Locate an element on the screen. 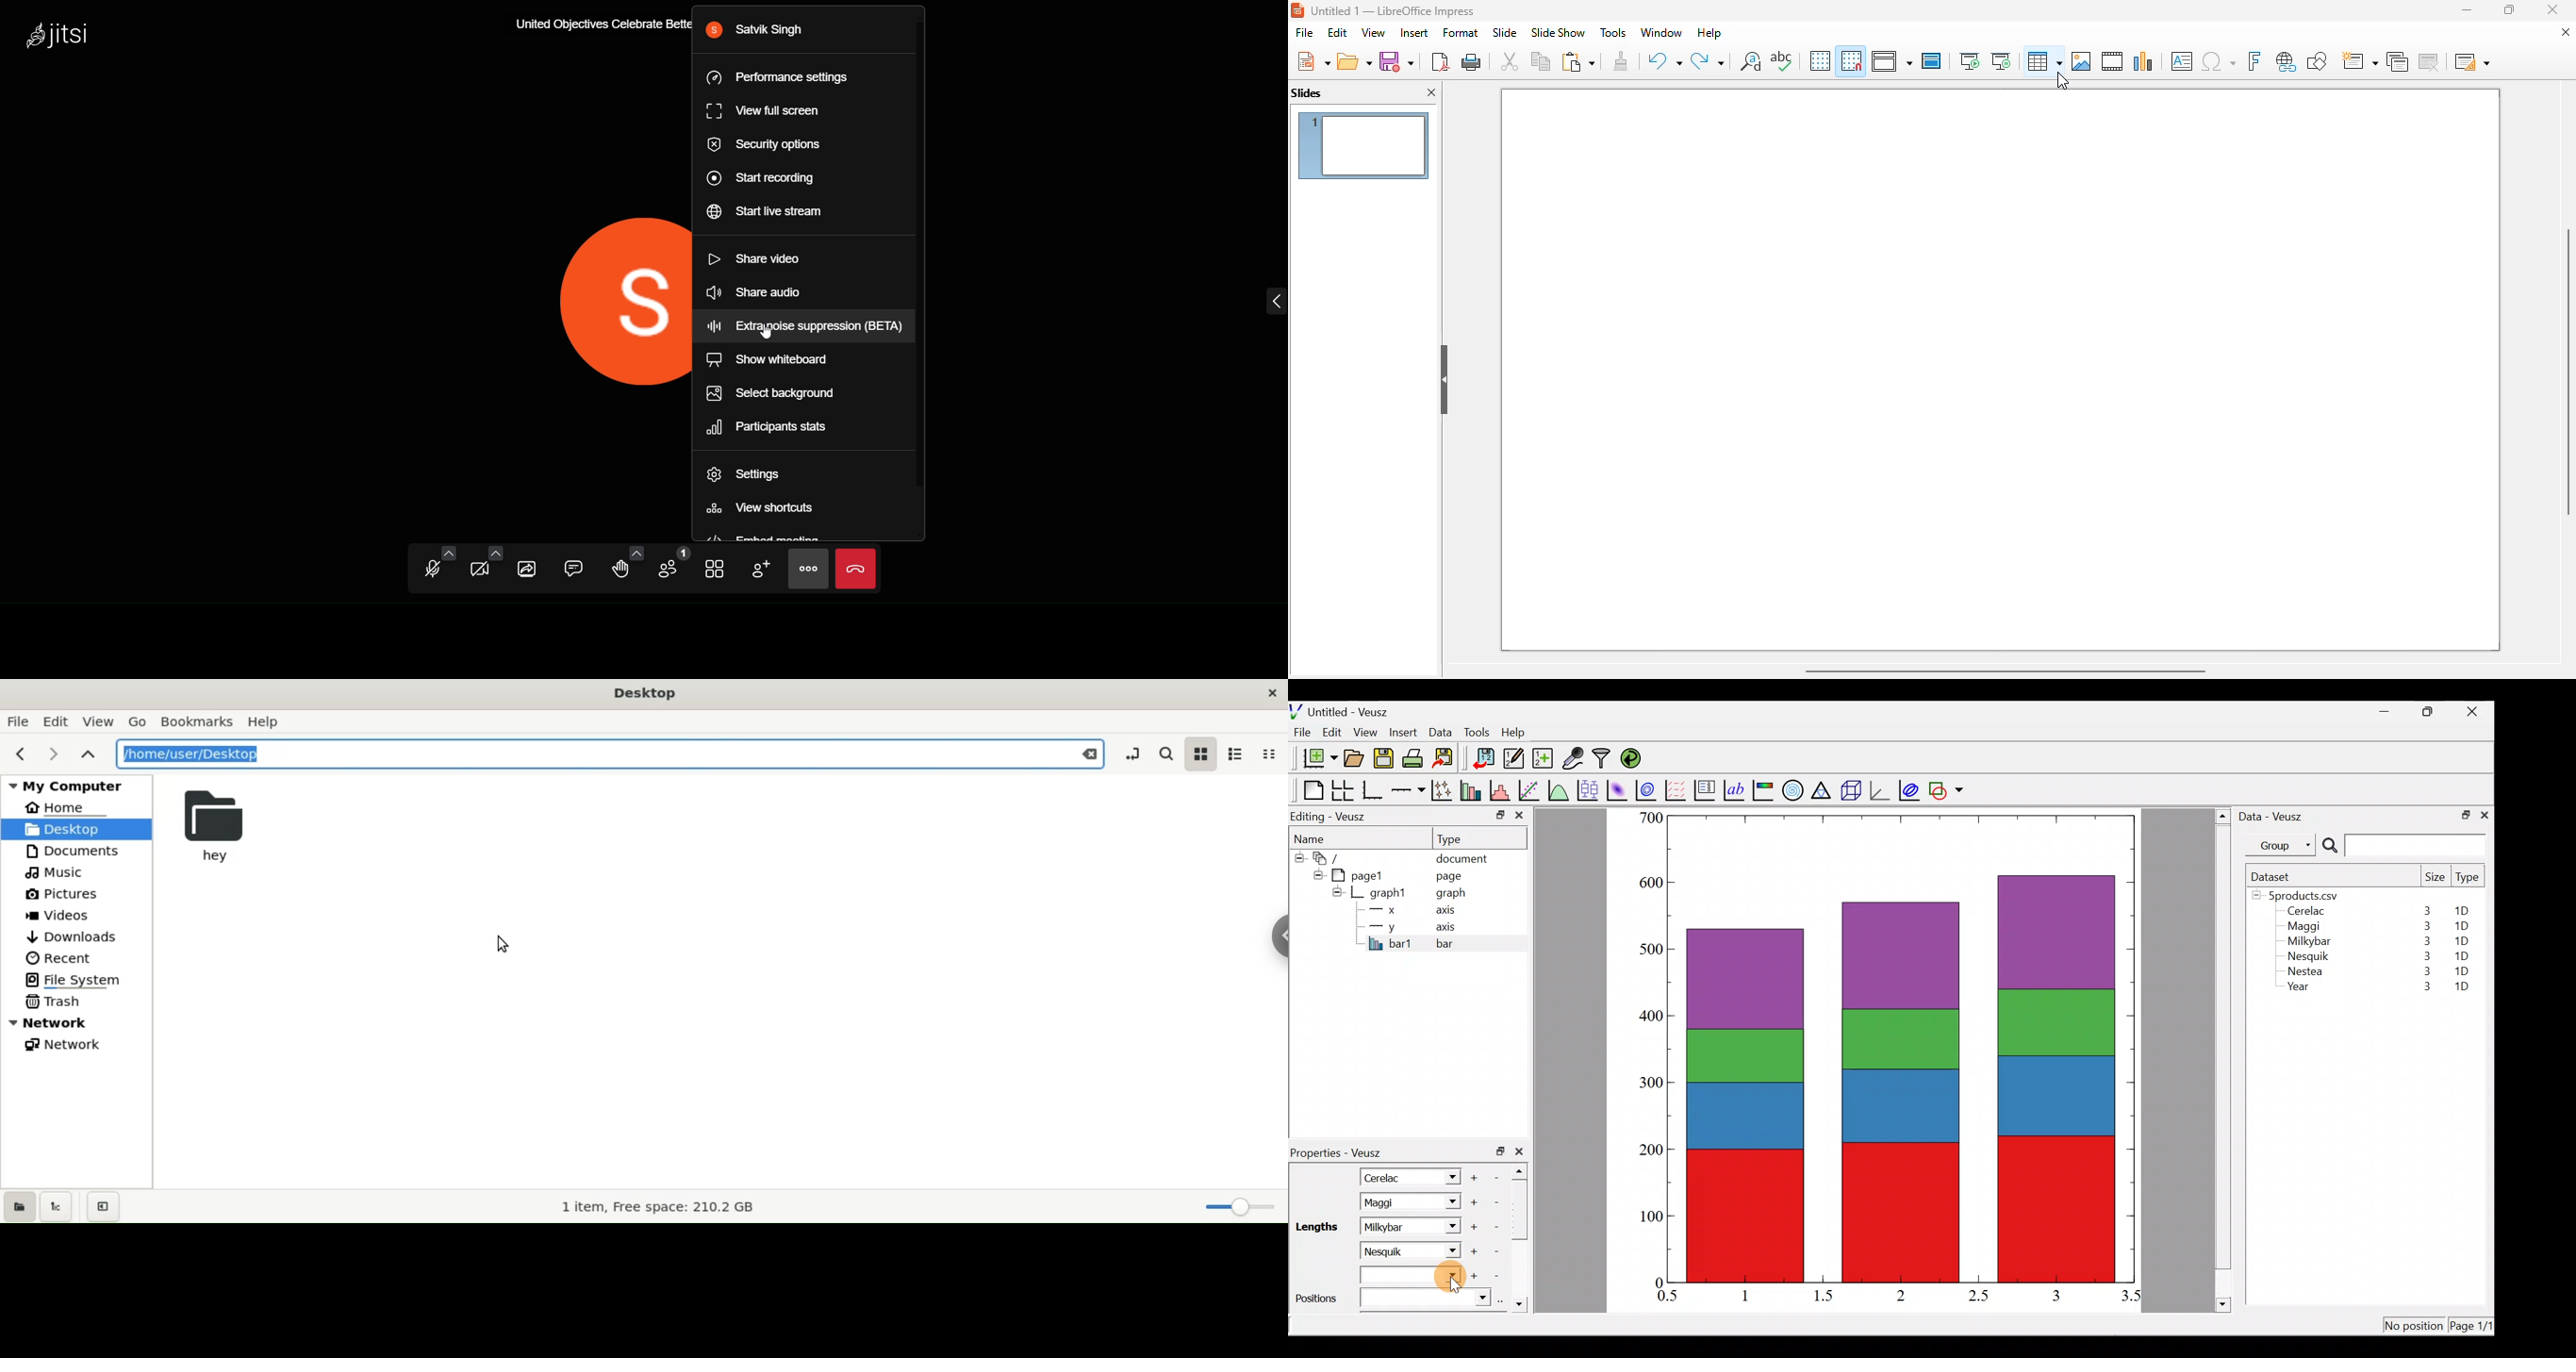 This screenshot has width=2576, height=1372. show draw functions is located at coordinates (2319, 60).